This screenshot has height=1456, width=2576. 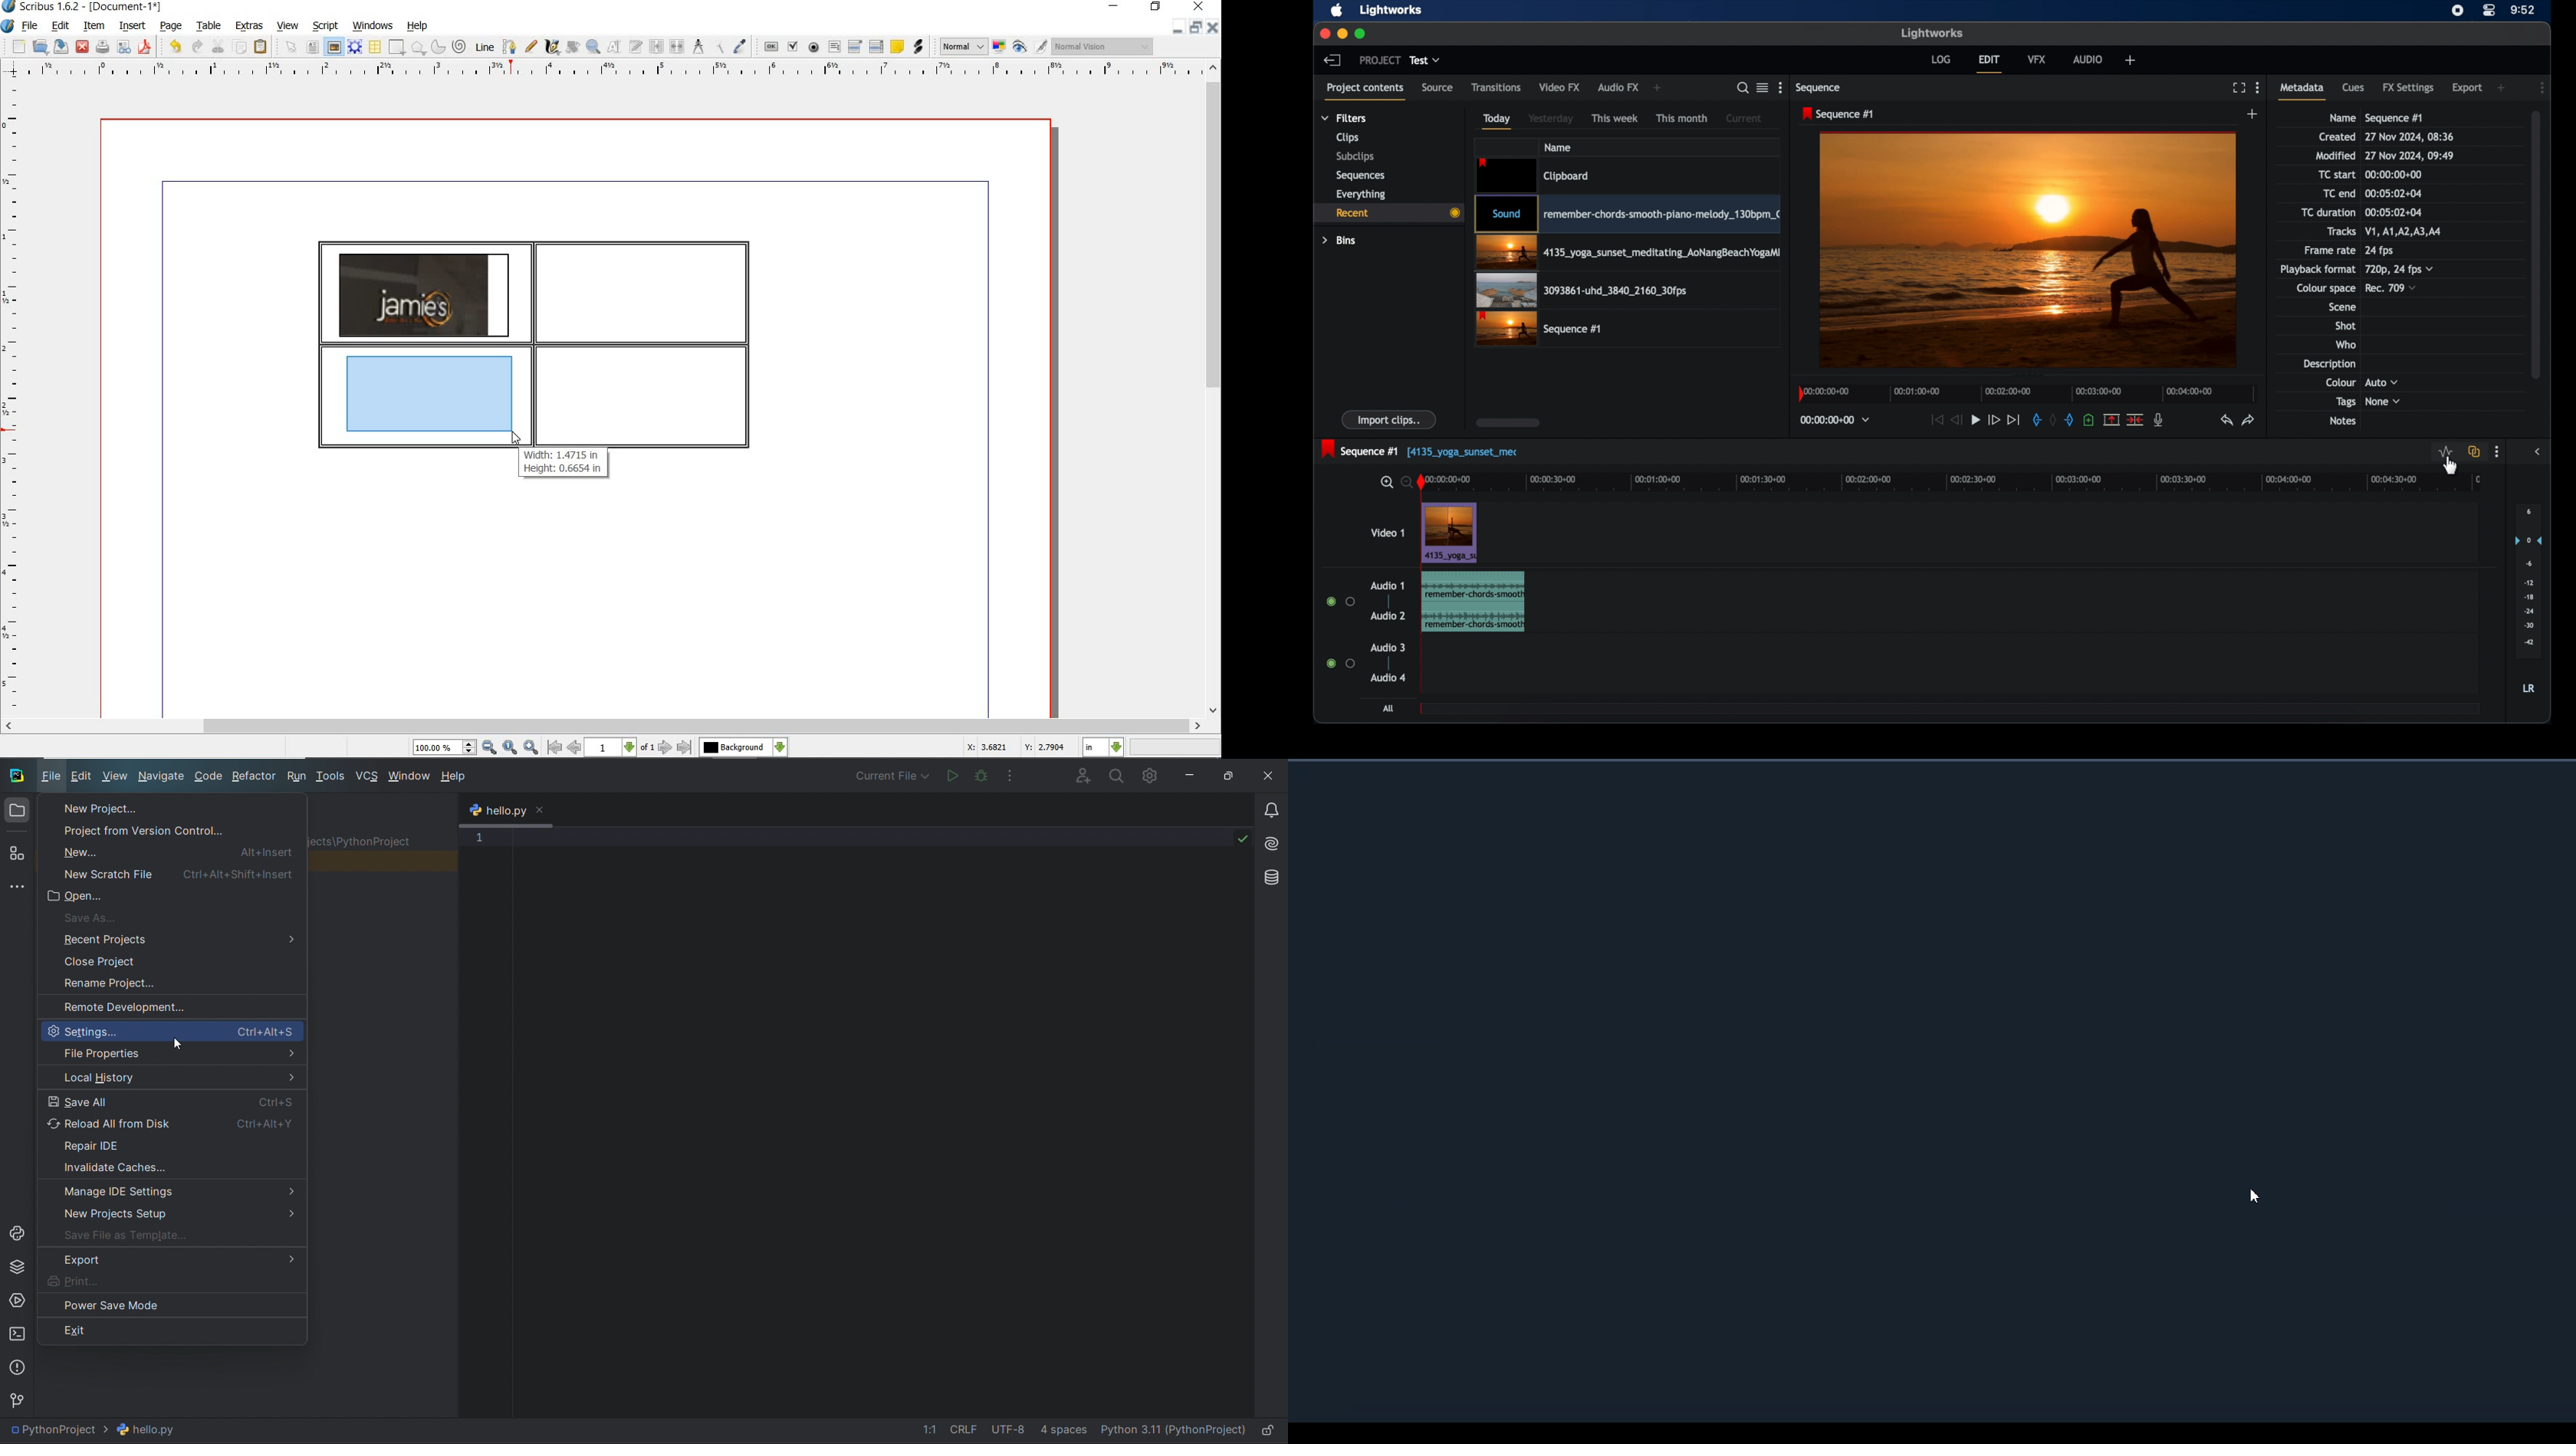 I want to click on script, so click(x=326, y=26).